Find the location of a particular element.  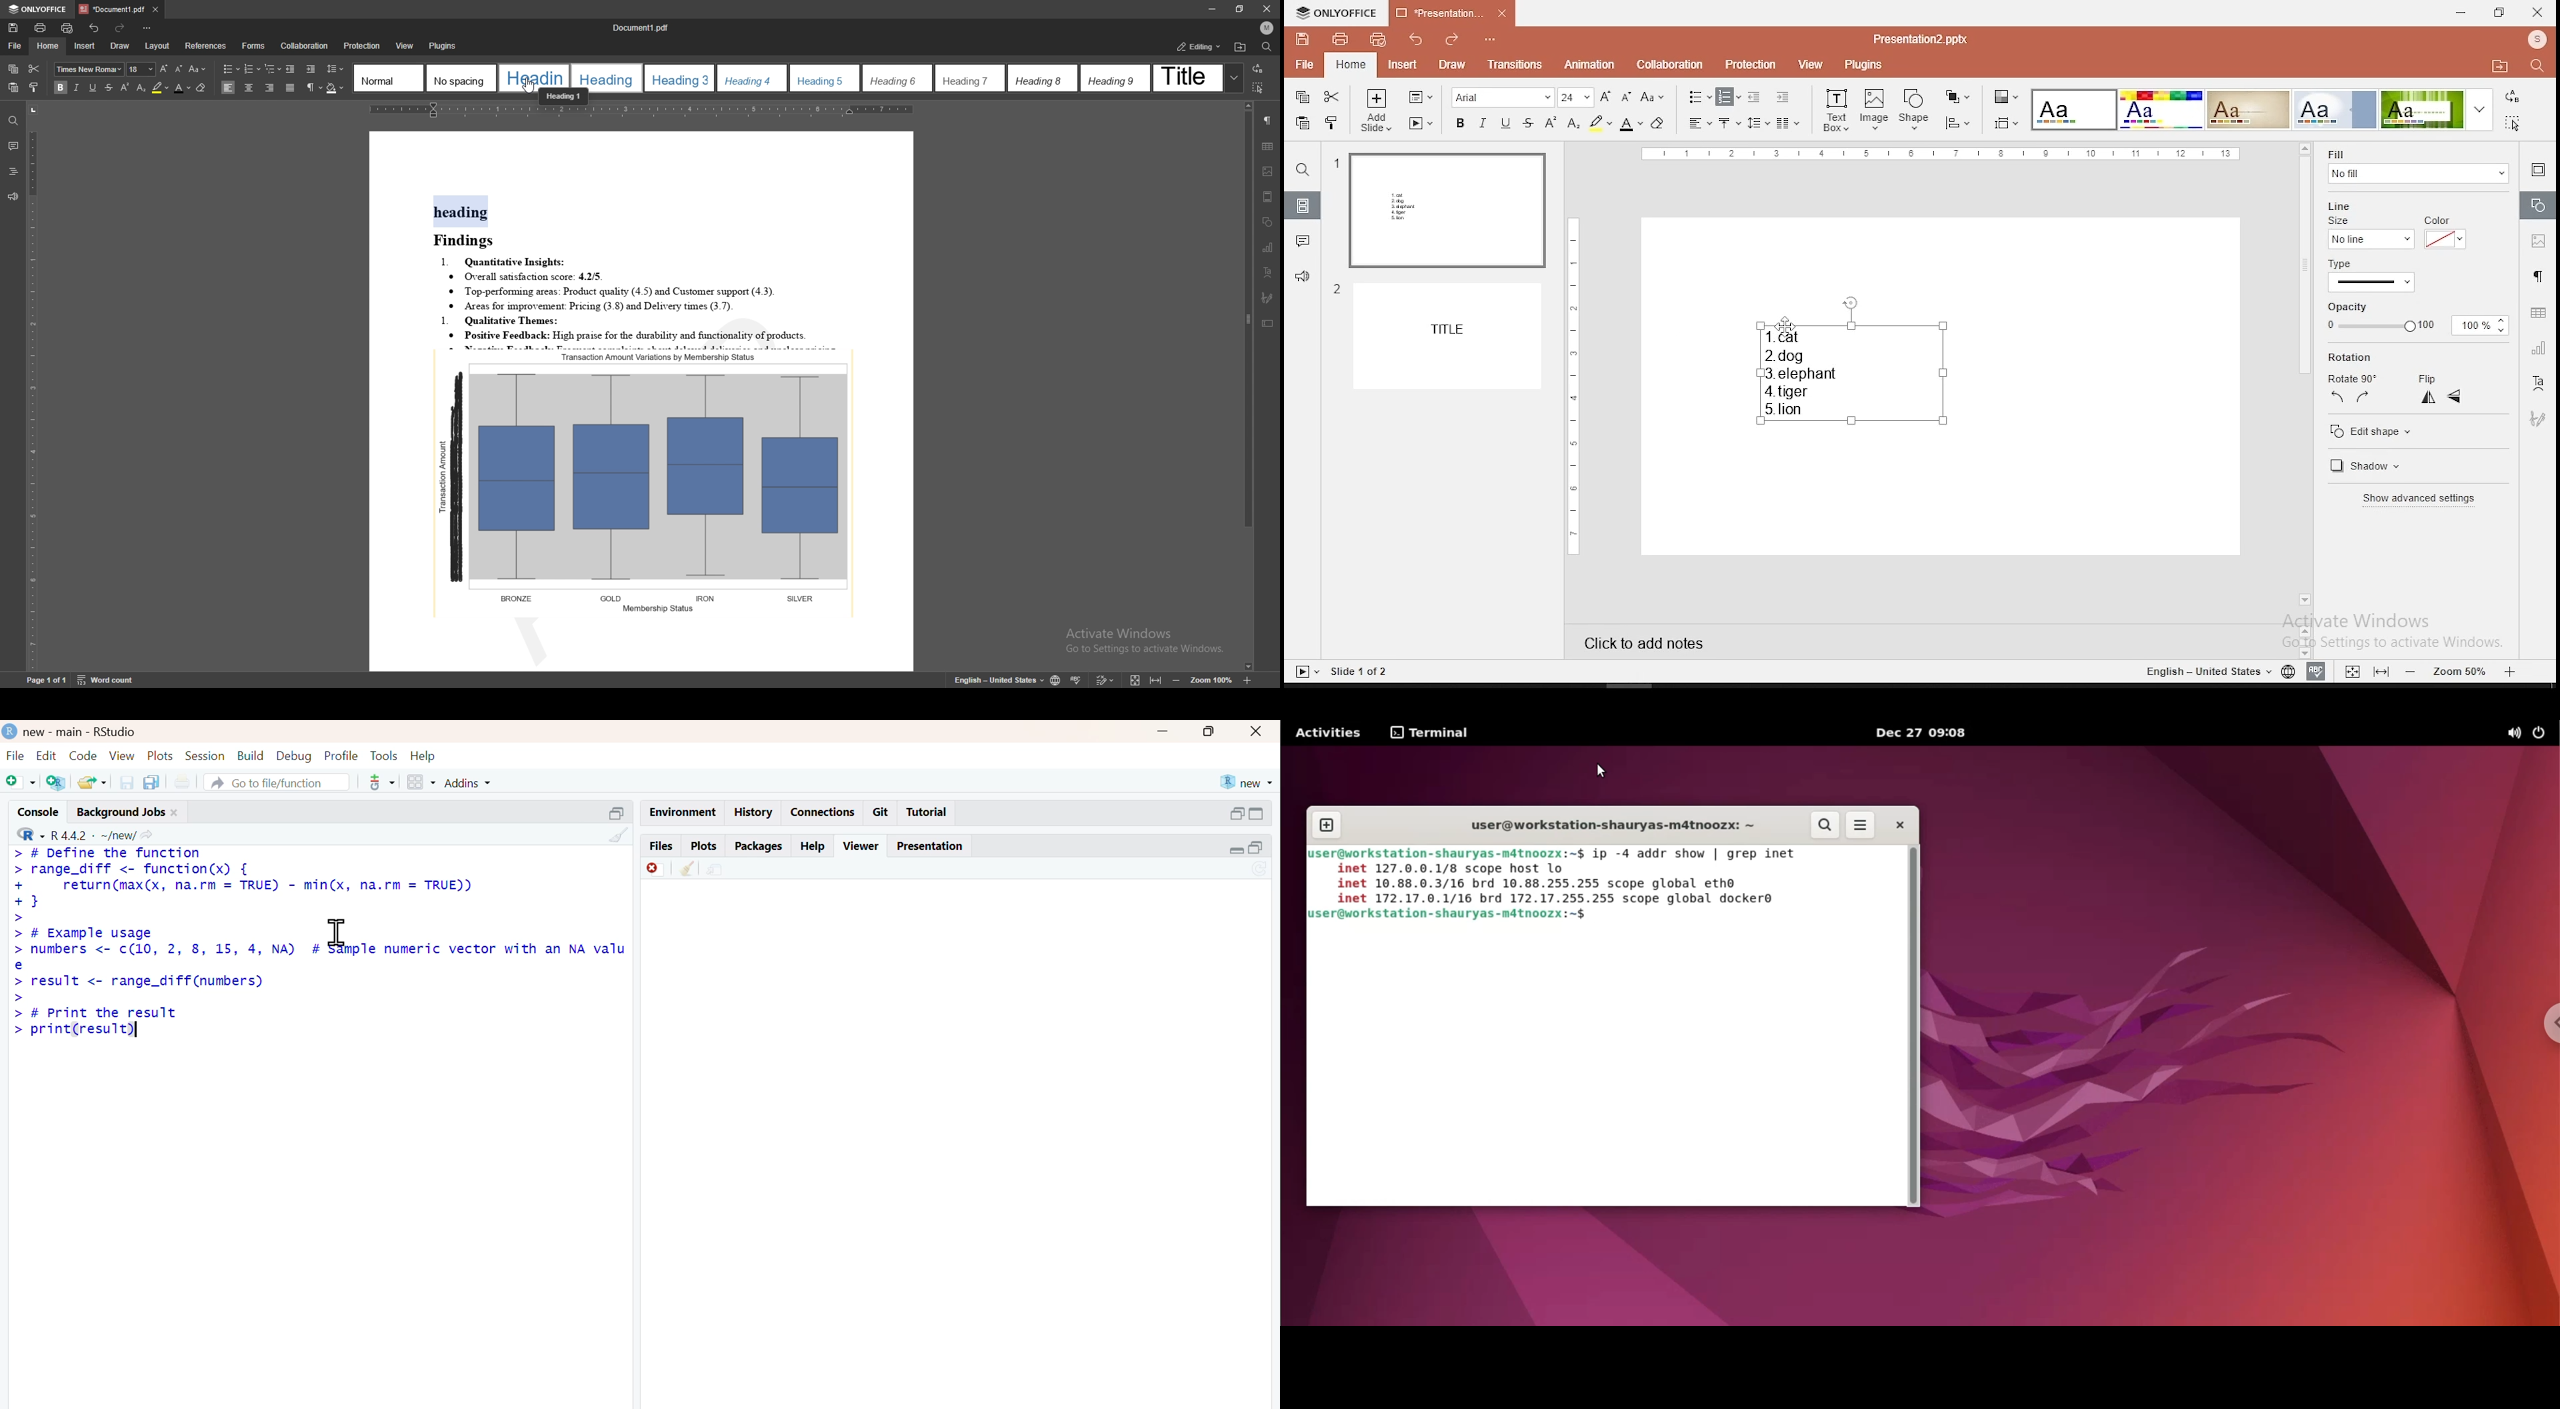

change case is located at coordinates (197, 69).